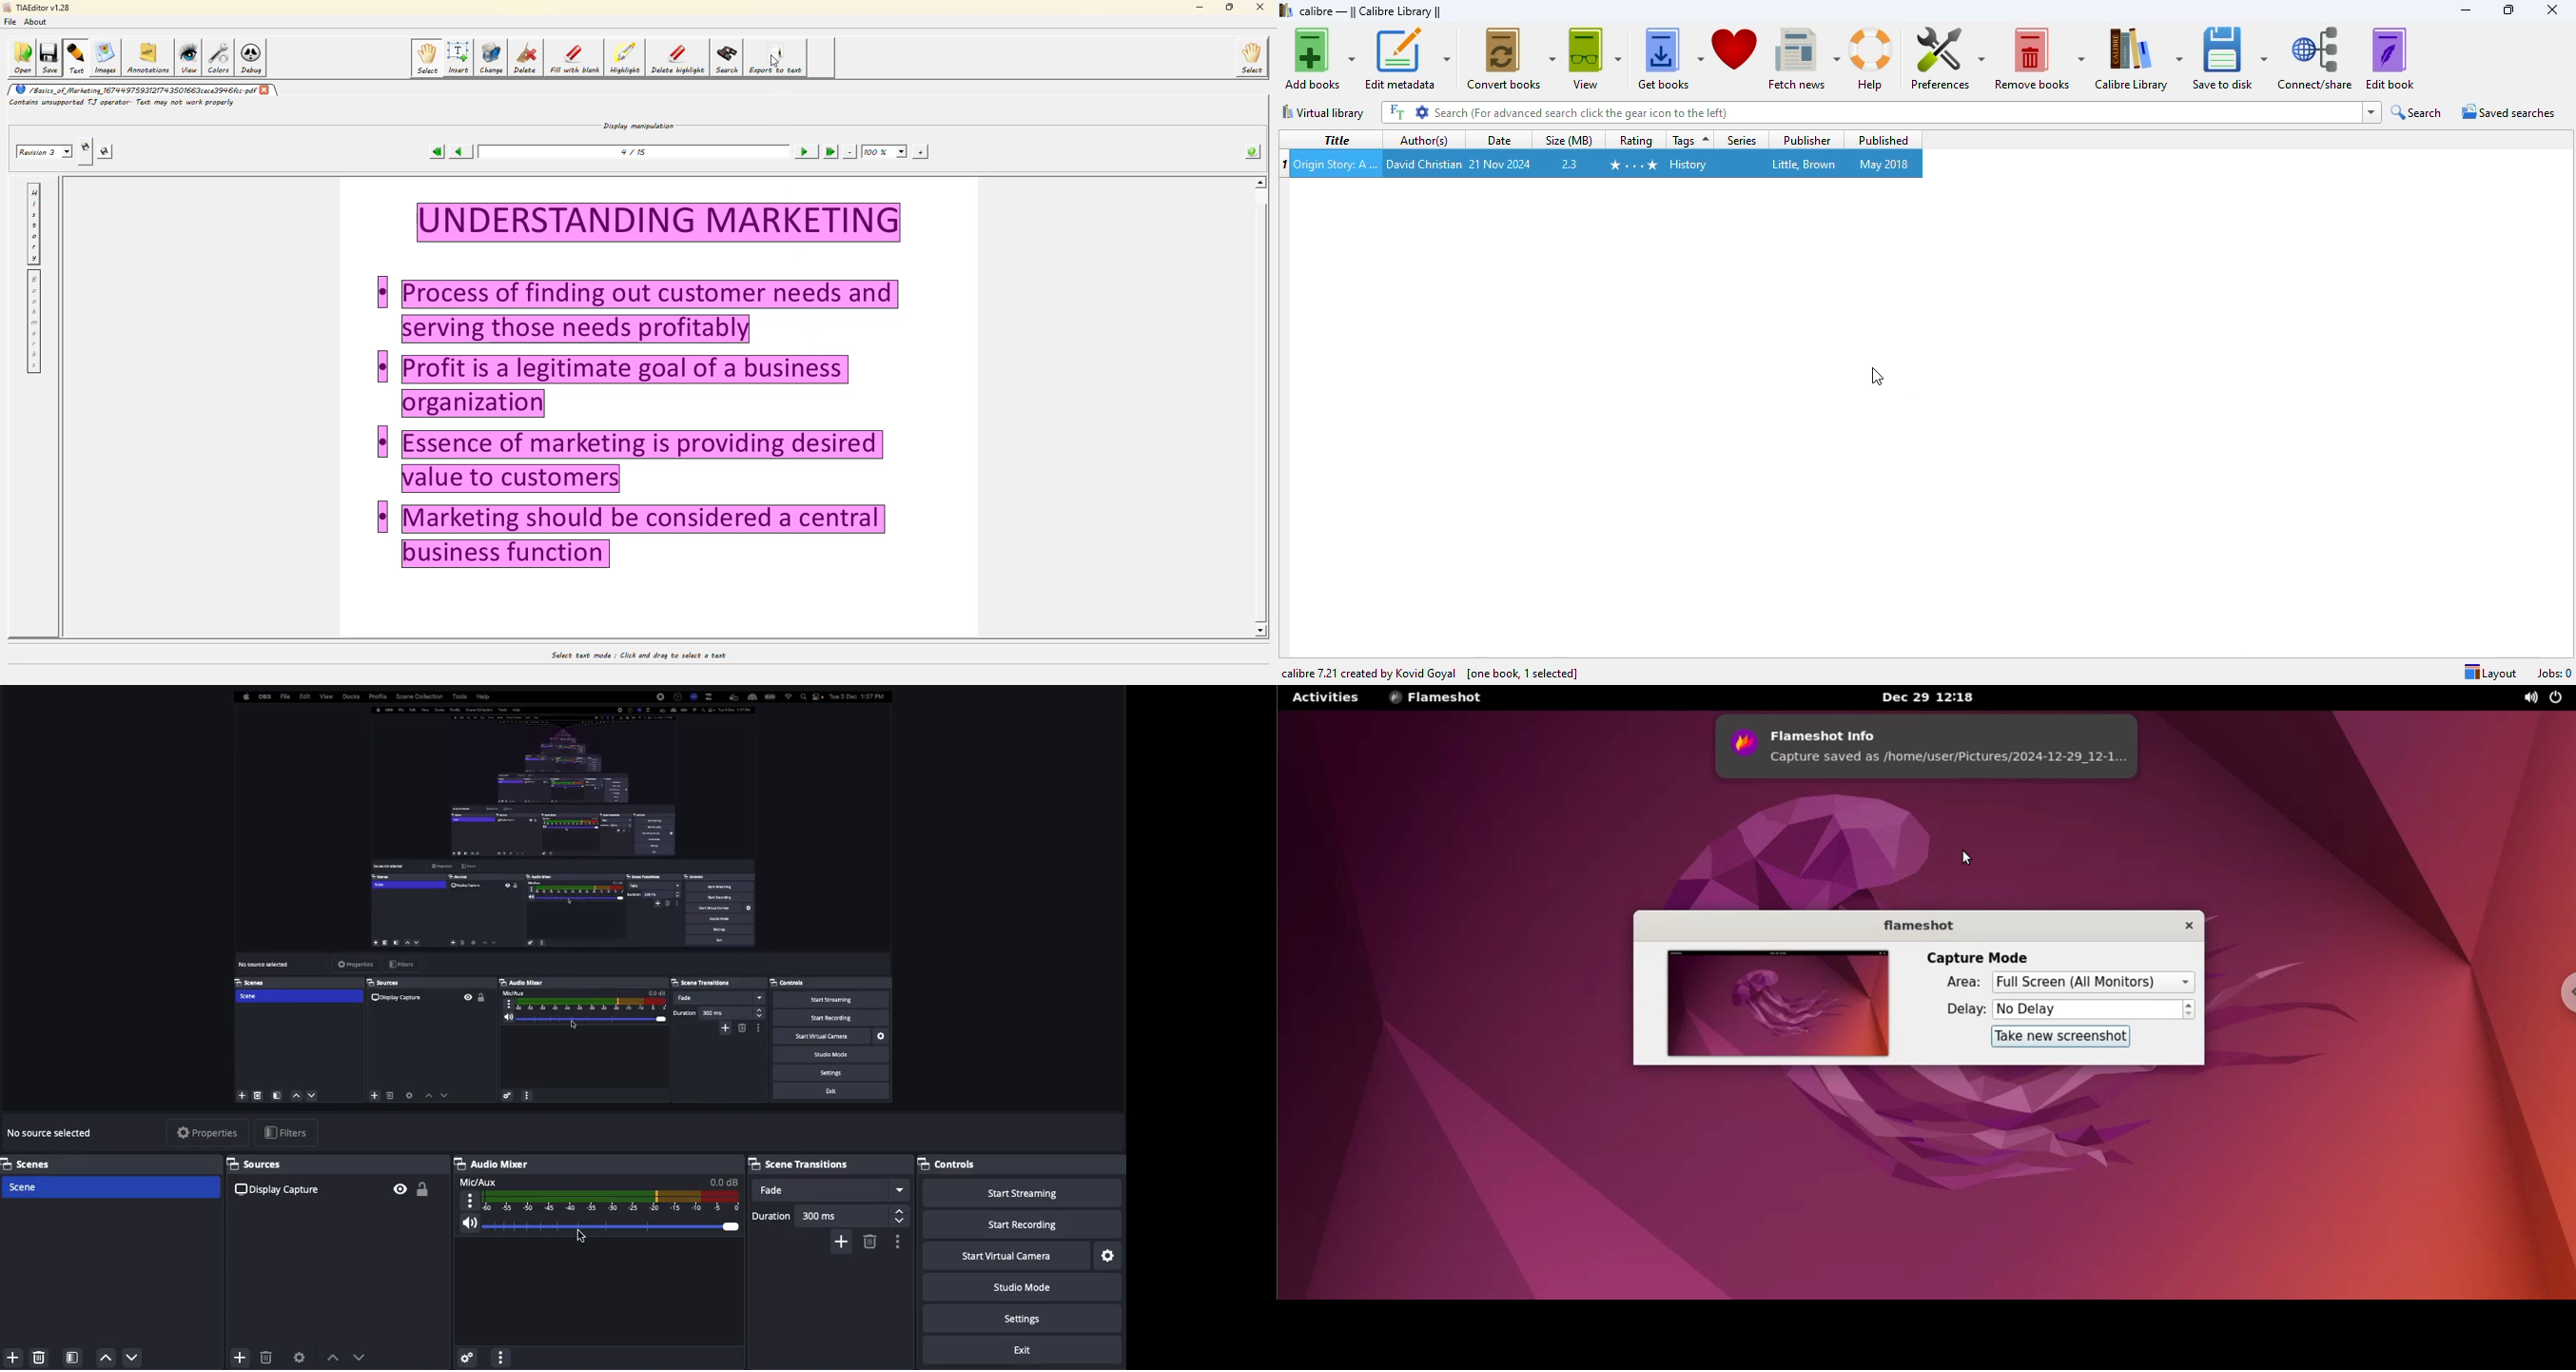 This screenshot has width=2576, height=1372. What do you see at coordinates (841, 1242) in the screenshot?
I see `Add` at bounding box center [841, 1242].